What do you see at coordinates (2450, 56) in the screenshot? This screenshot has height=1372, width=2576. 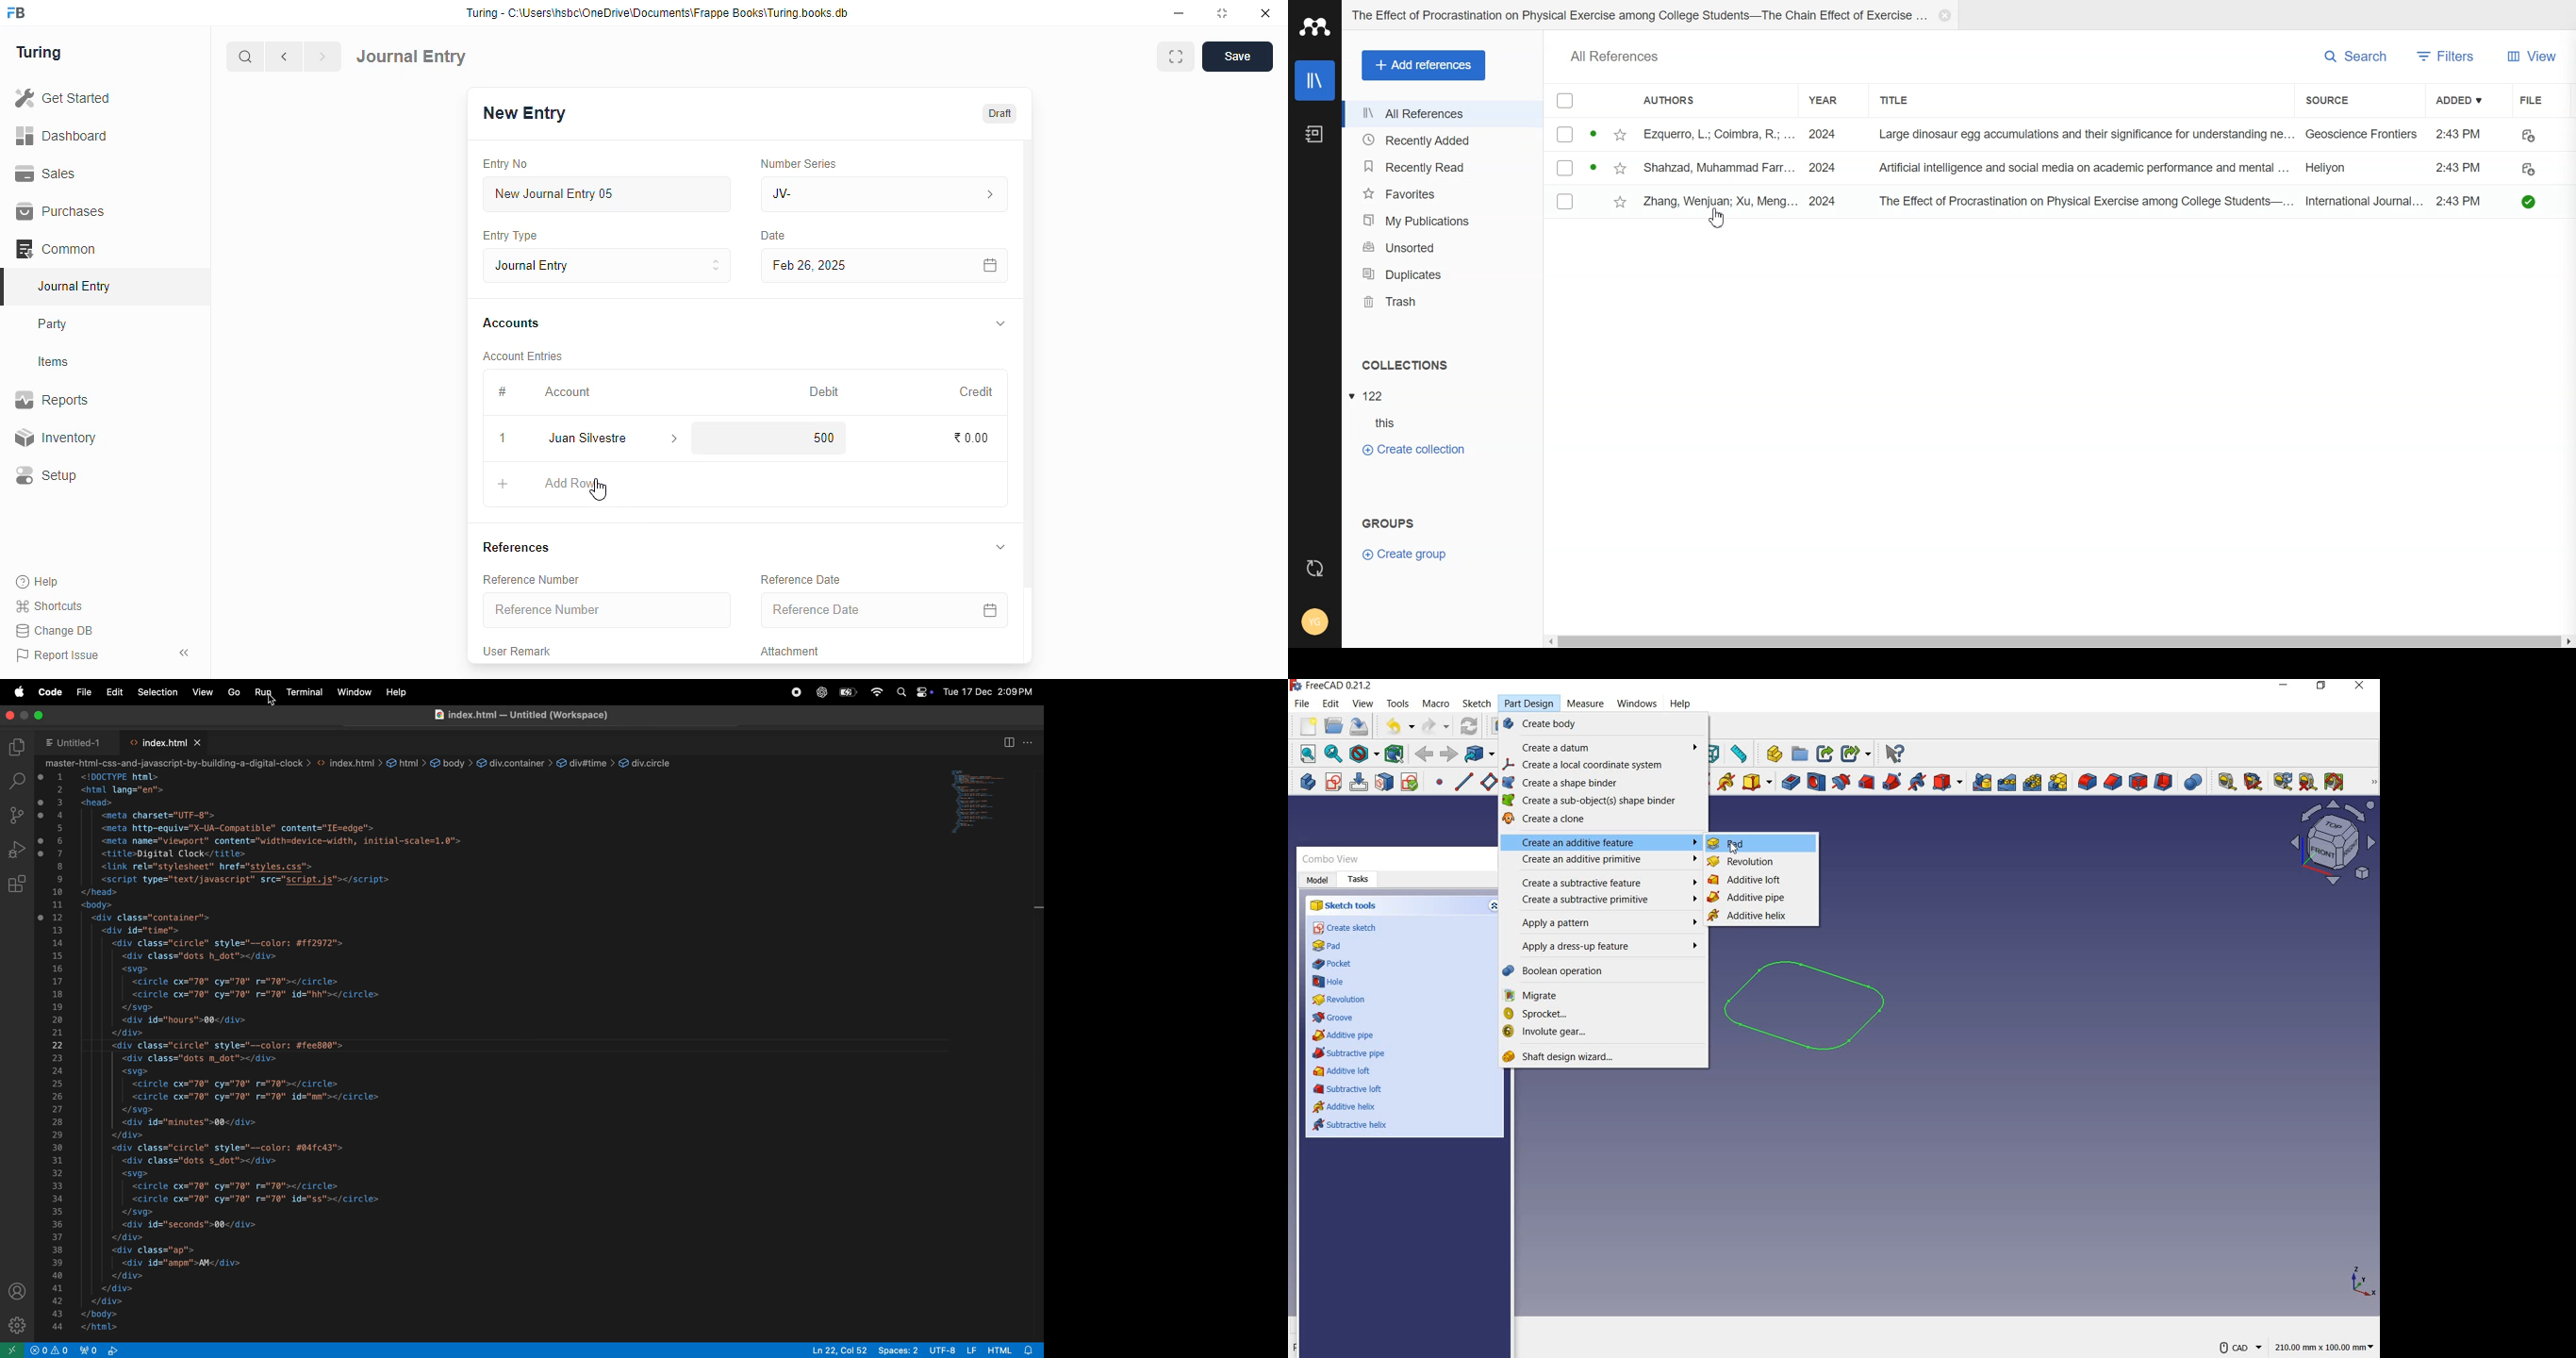 I see `Filters` at bounding box center [2450, 56].